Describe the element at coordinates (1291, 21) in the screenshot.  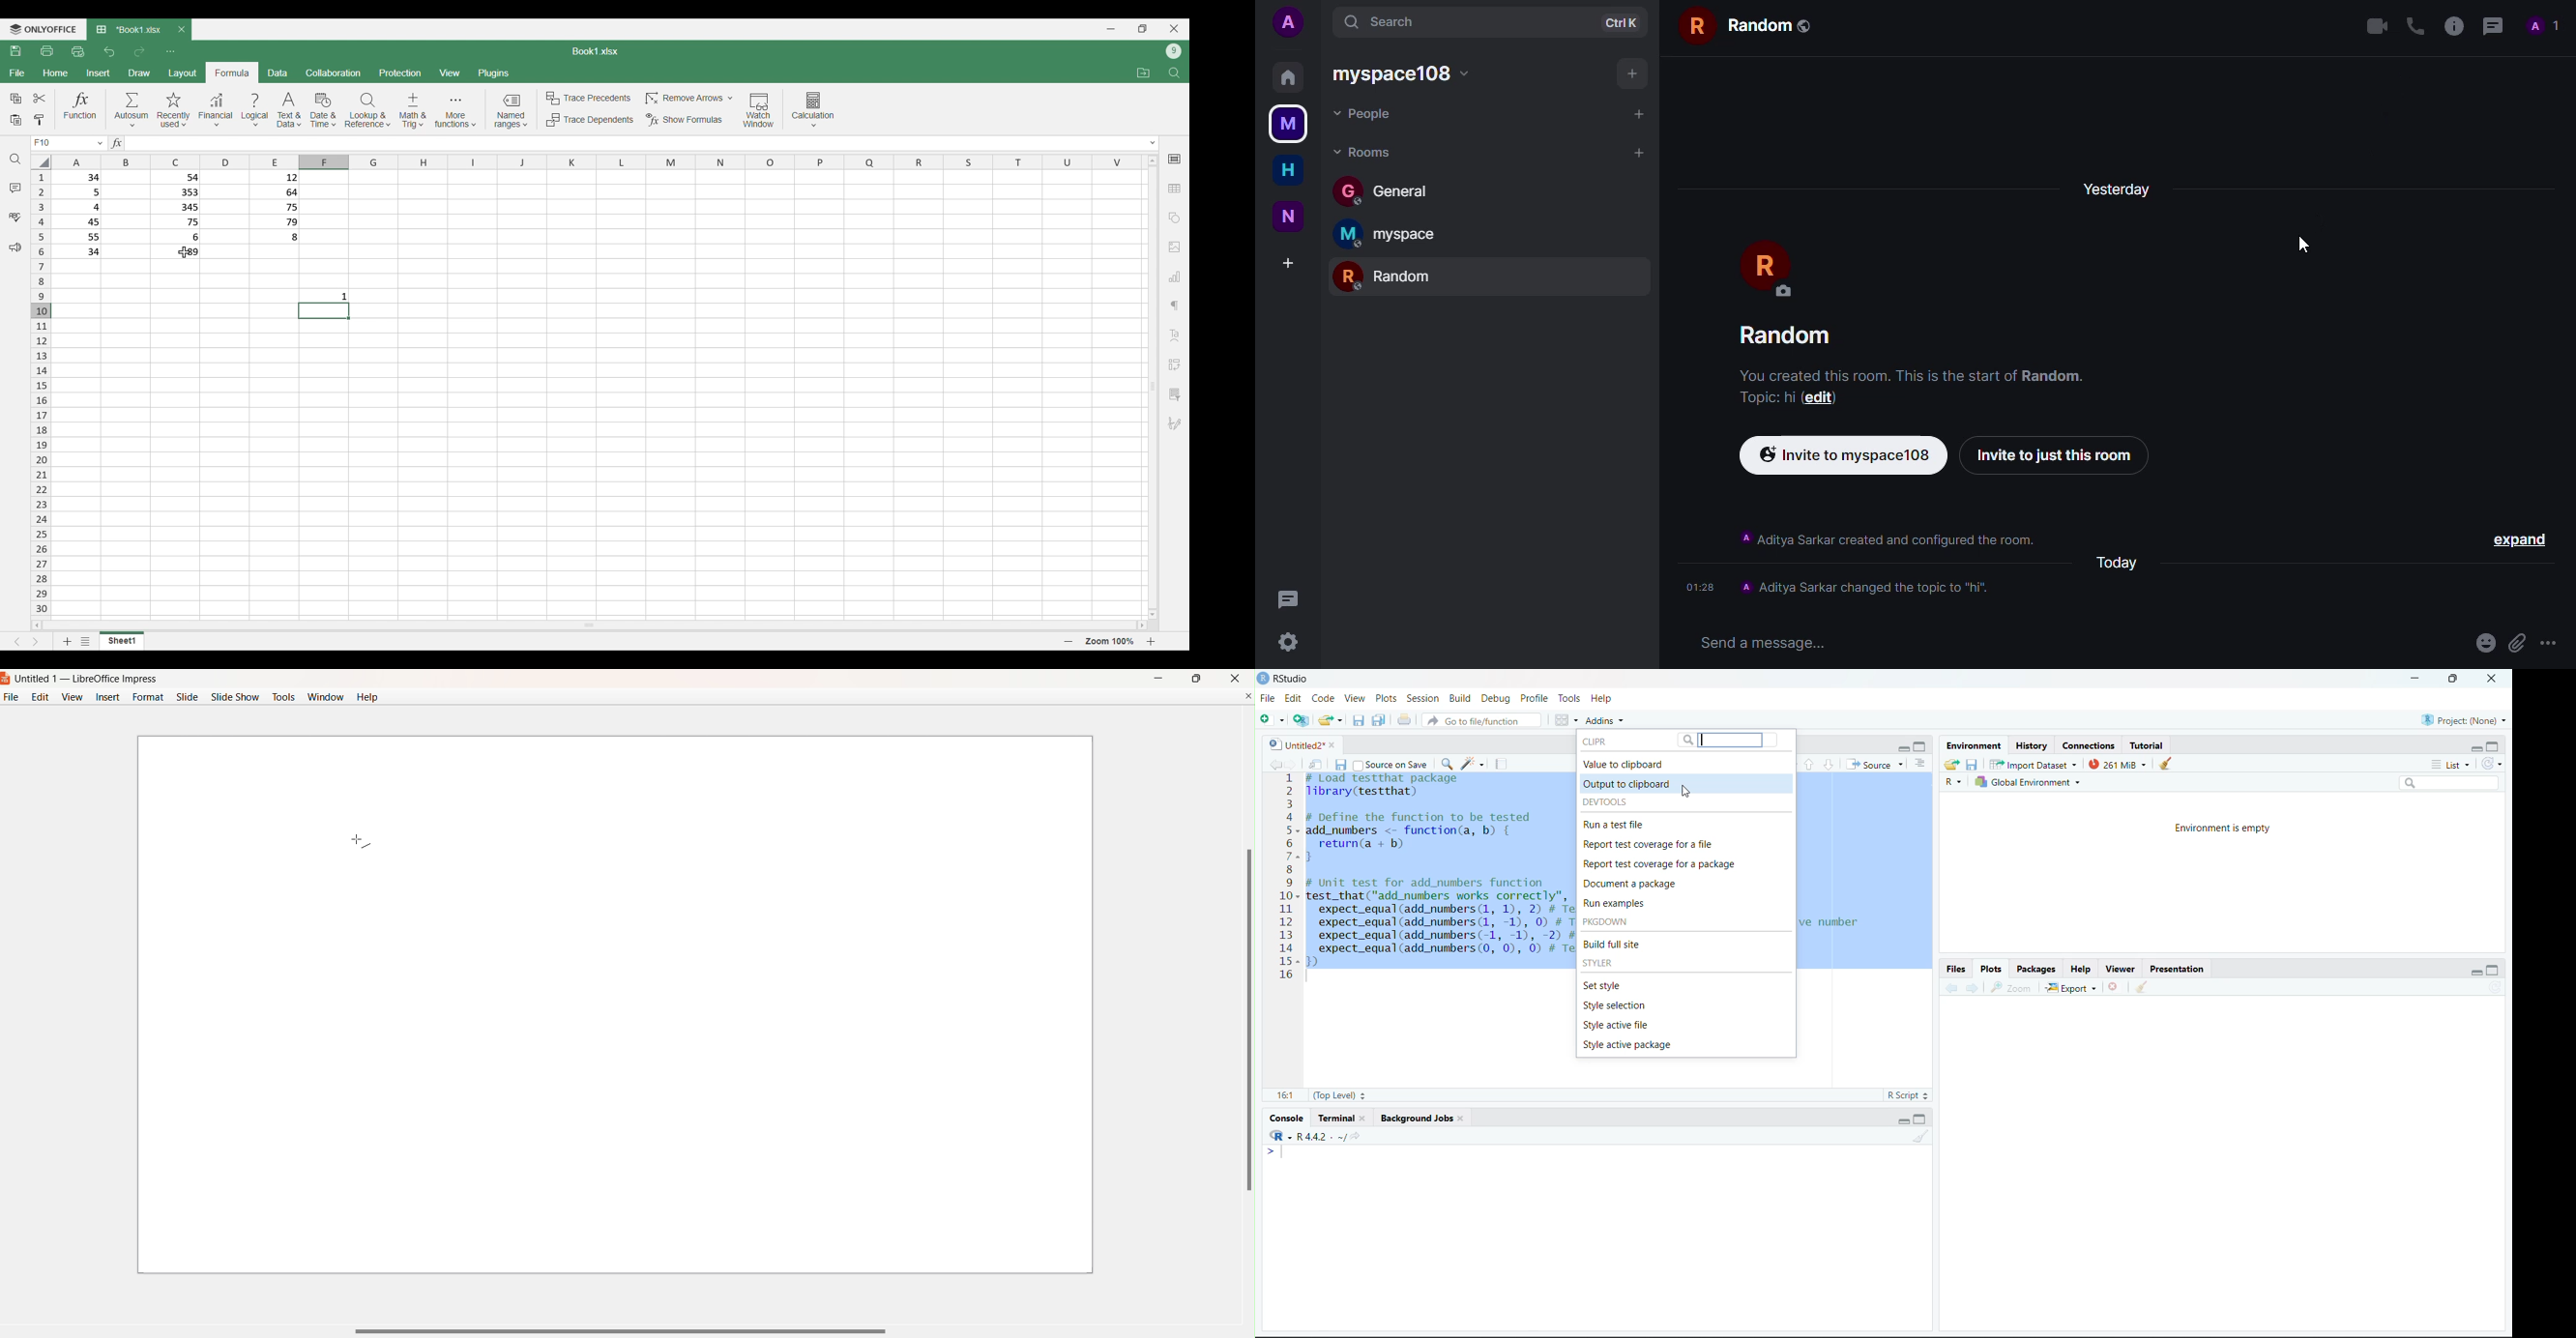
I see `add profile picture` at that location.